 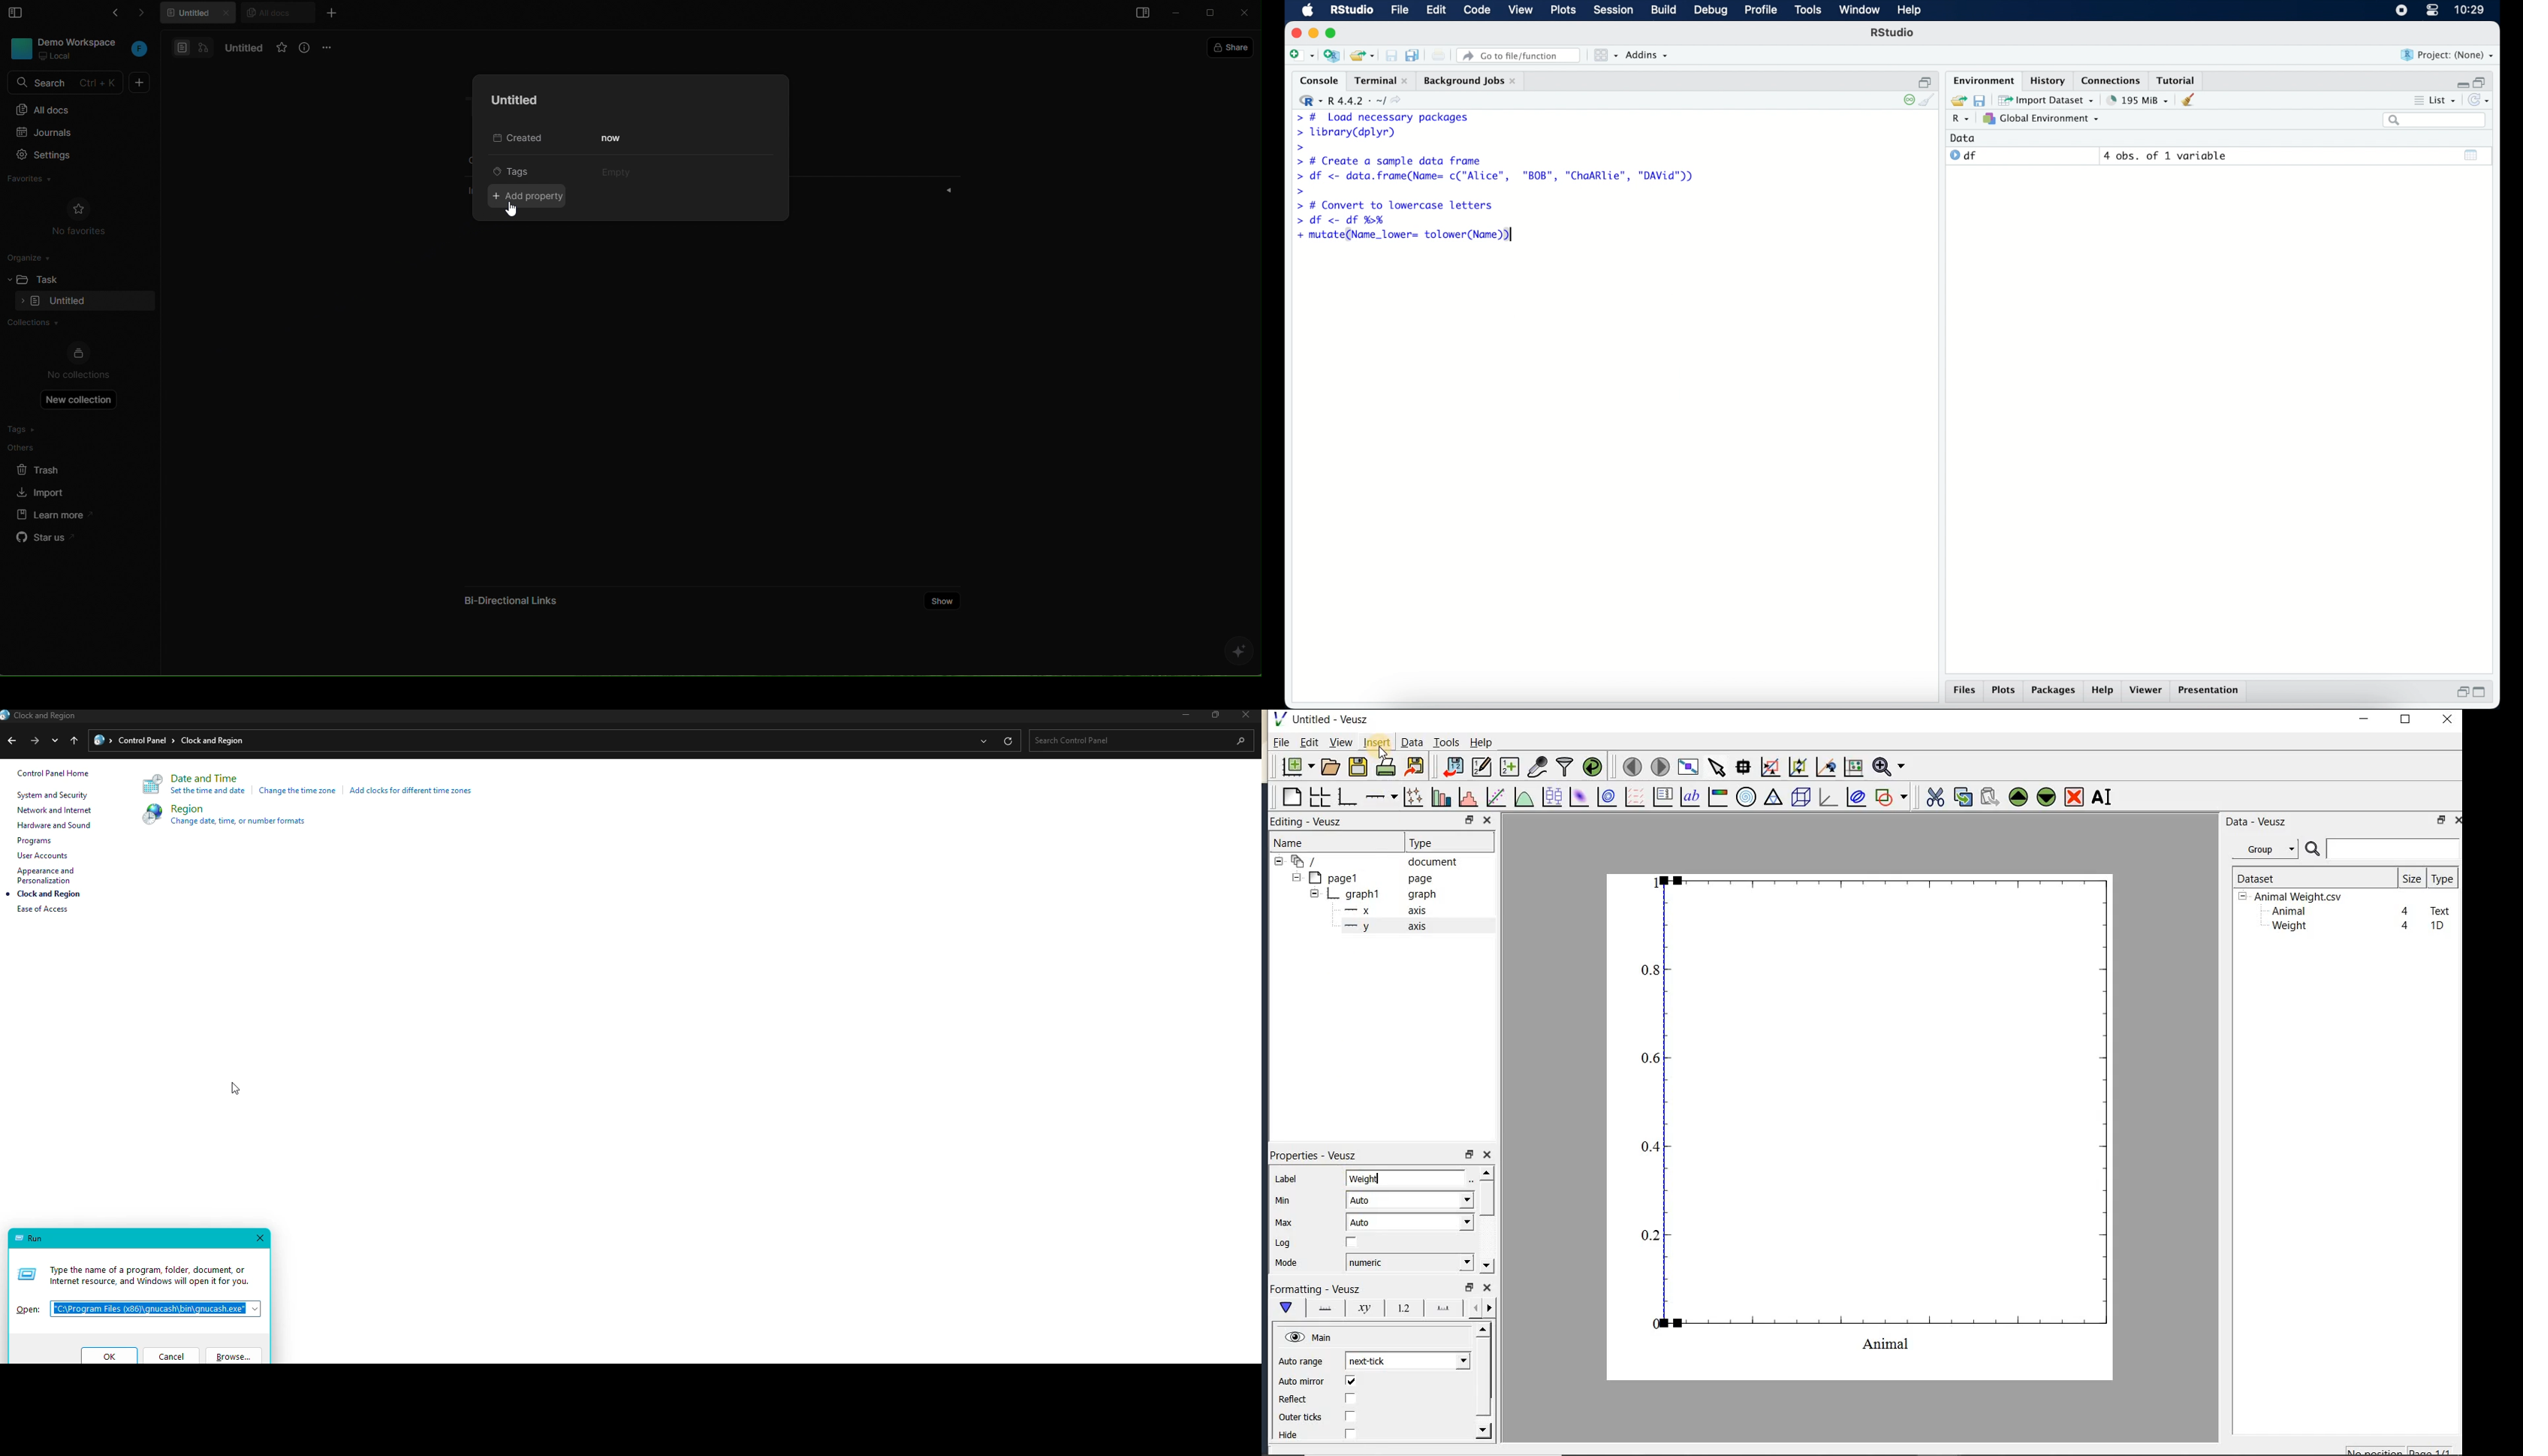 What do you see at coordinates (147, 814) in the screenshot?
I see `Logo` at bounding box center [147, 814].